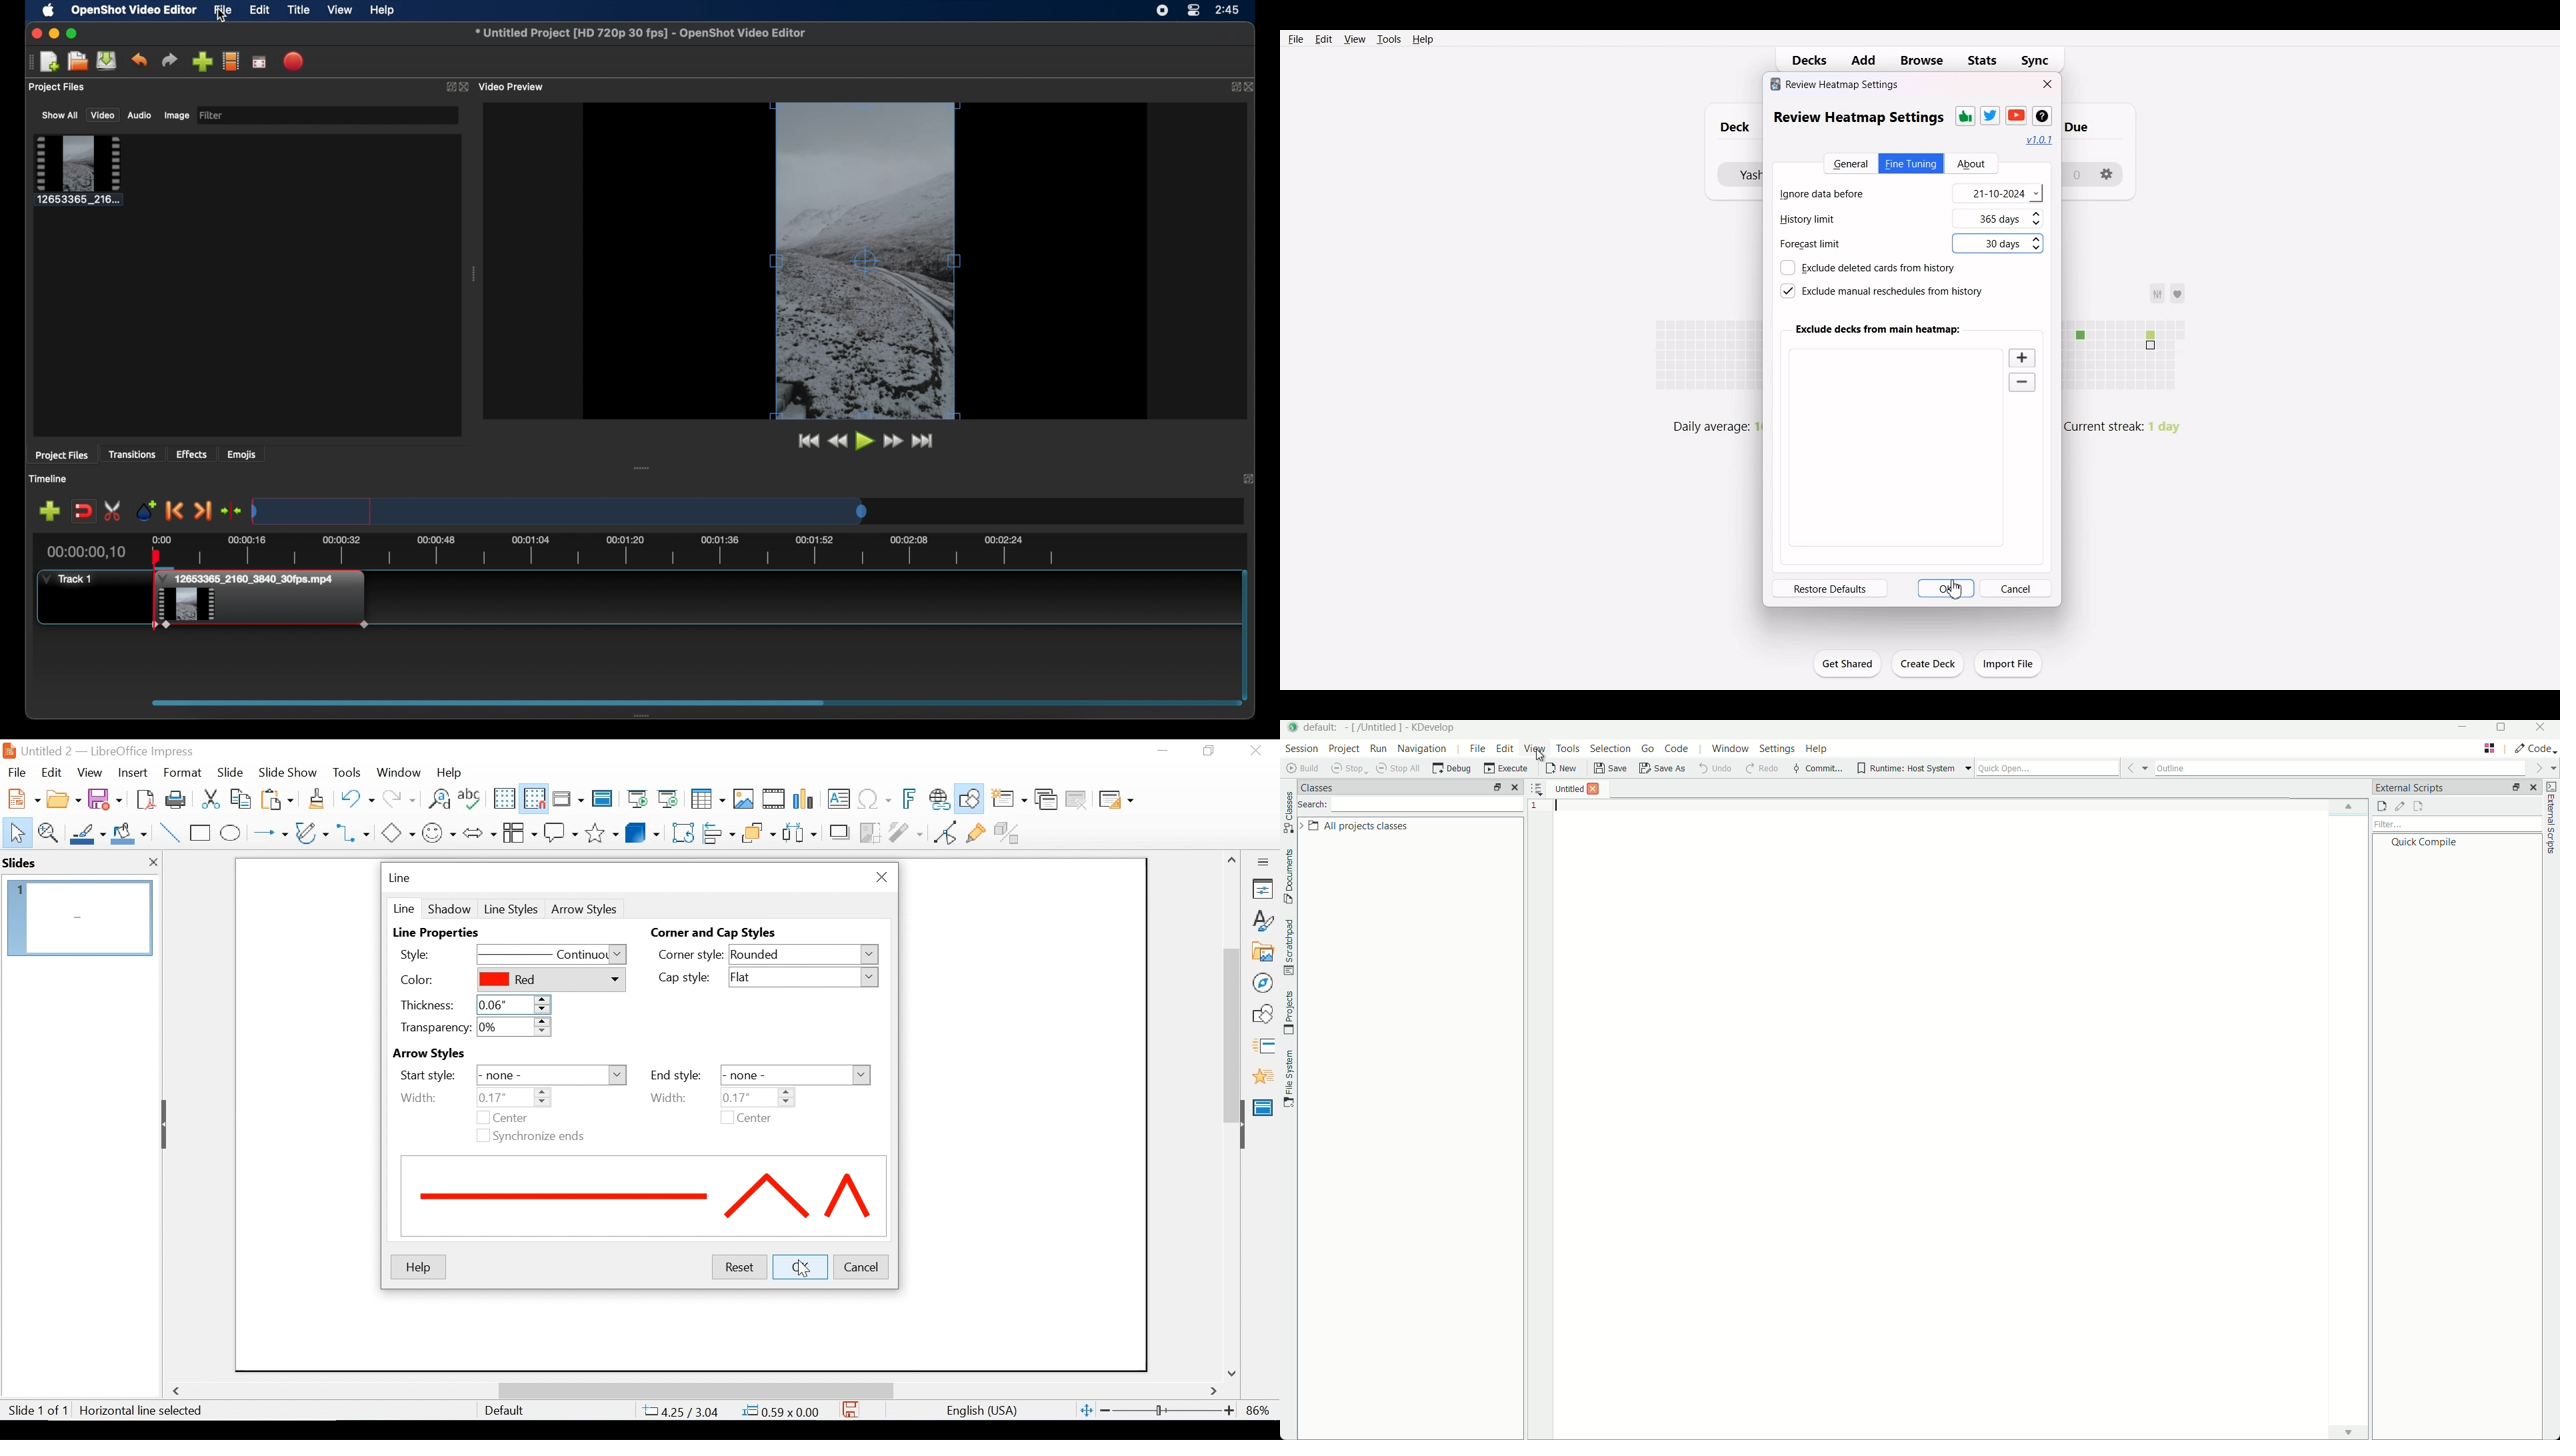 This screenshot has height=1456, width=2576. I want to click on History limit, so click(1827, 221).